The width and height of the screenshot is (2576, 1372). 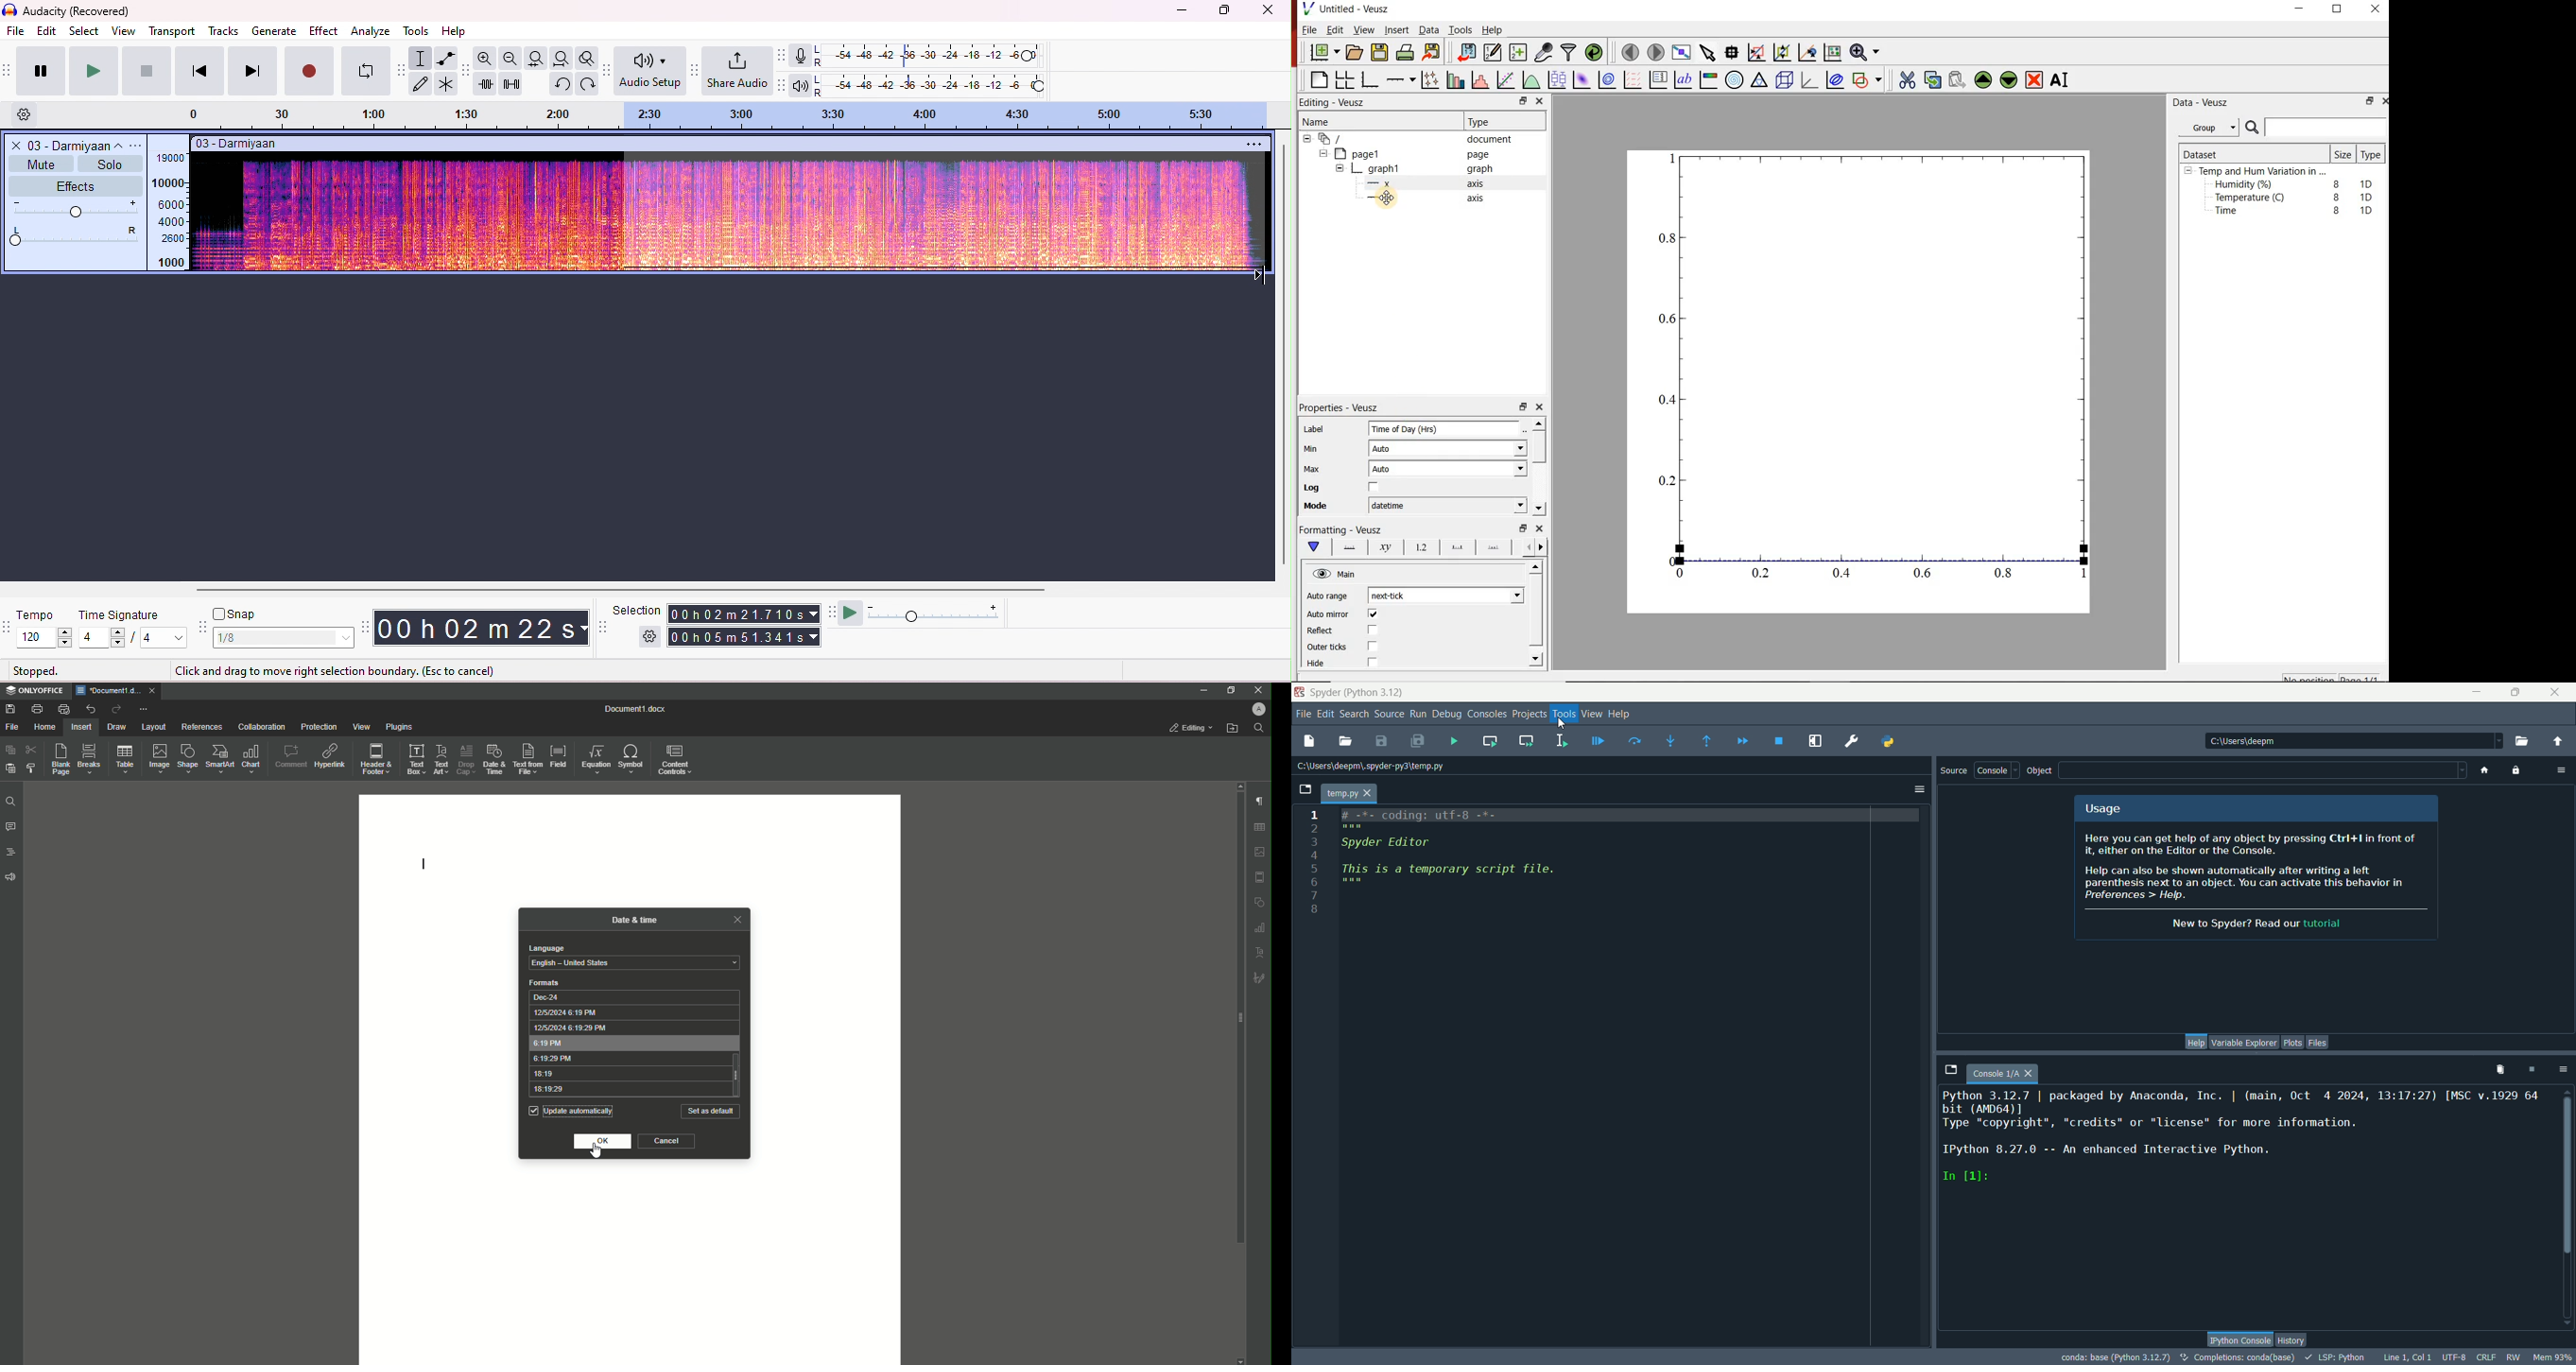 What do you see at coordinates (739, 72) in the screenshot?
I see `share audio` at bounding box center [739, 72].